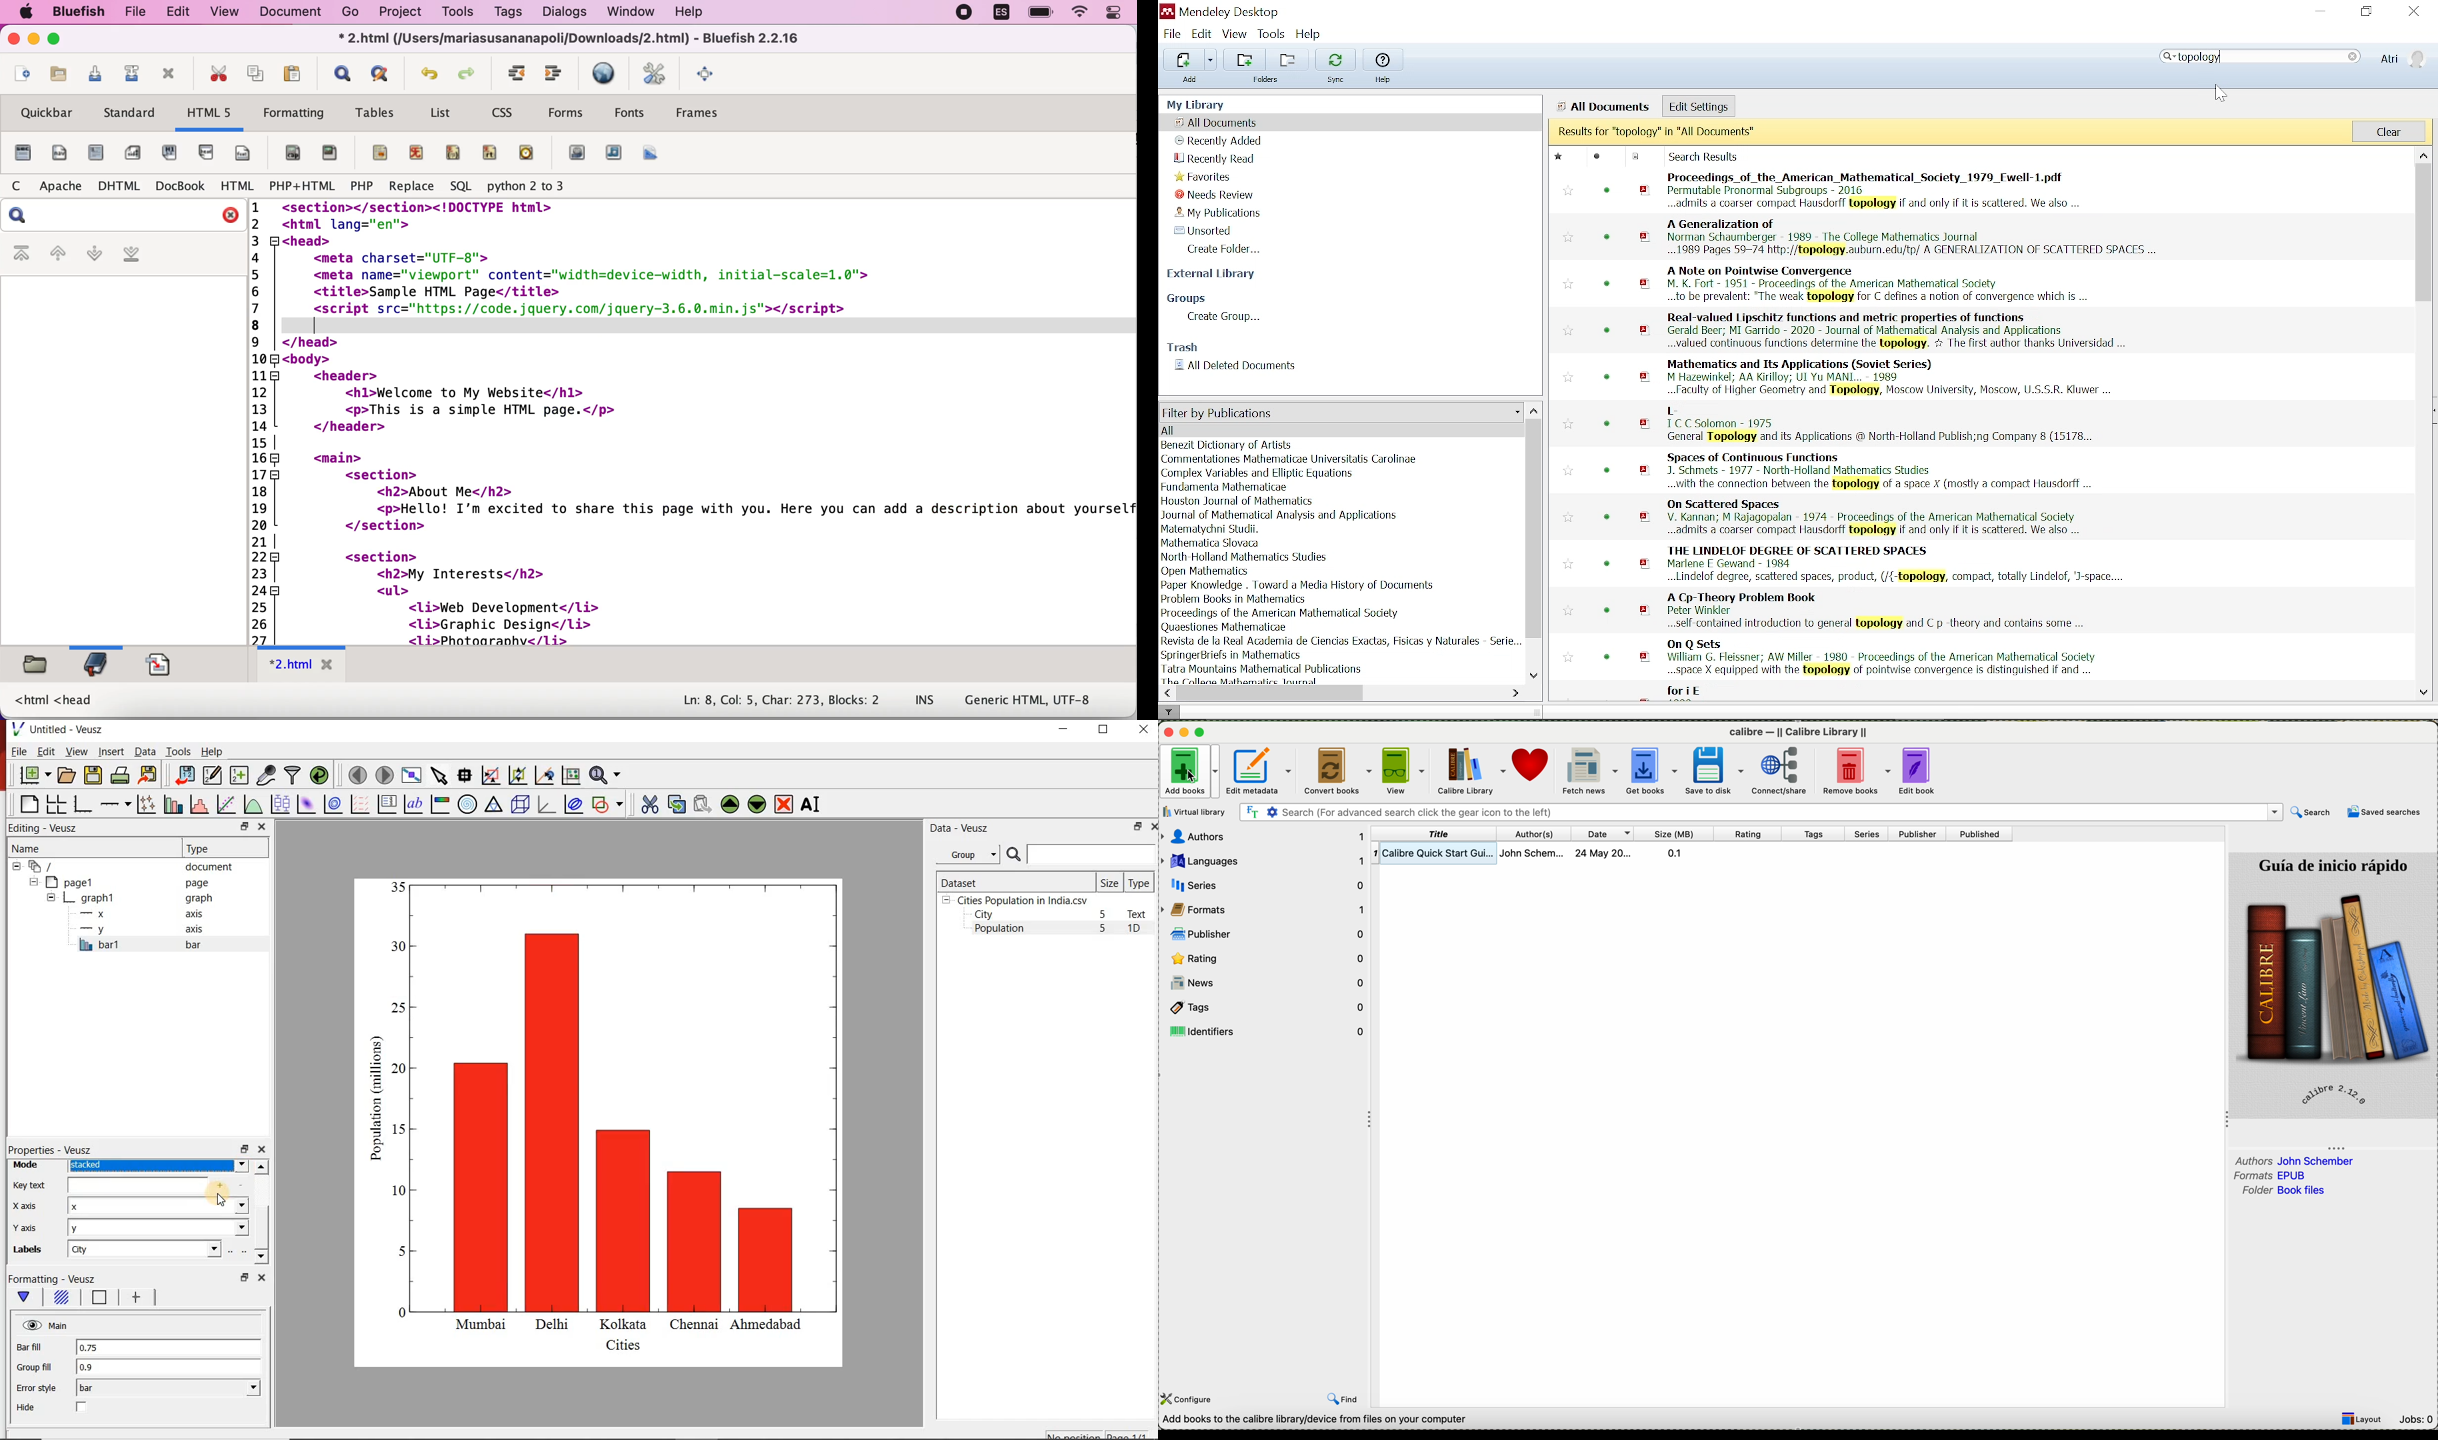  Describe the element at coordinates (1265, 837) in the screenshot. I see `authors` at that location.